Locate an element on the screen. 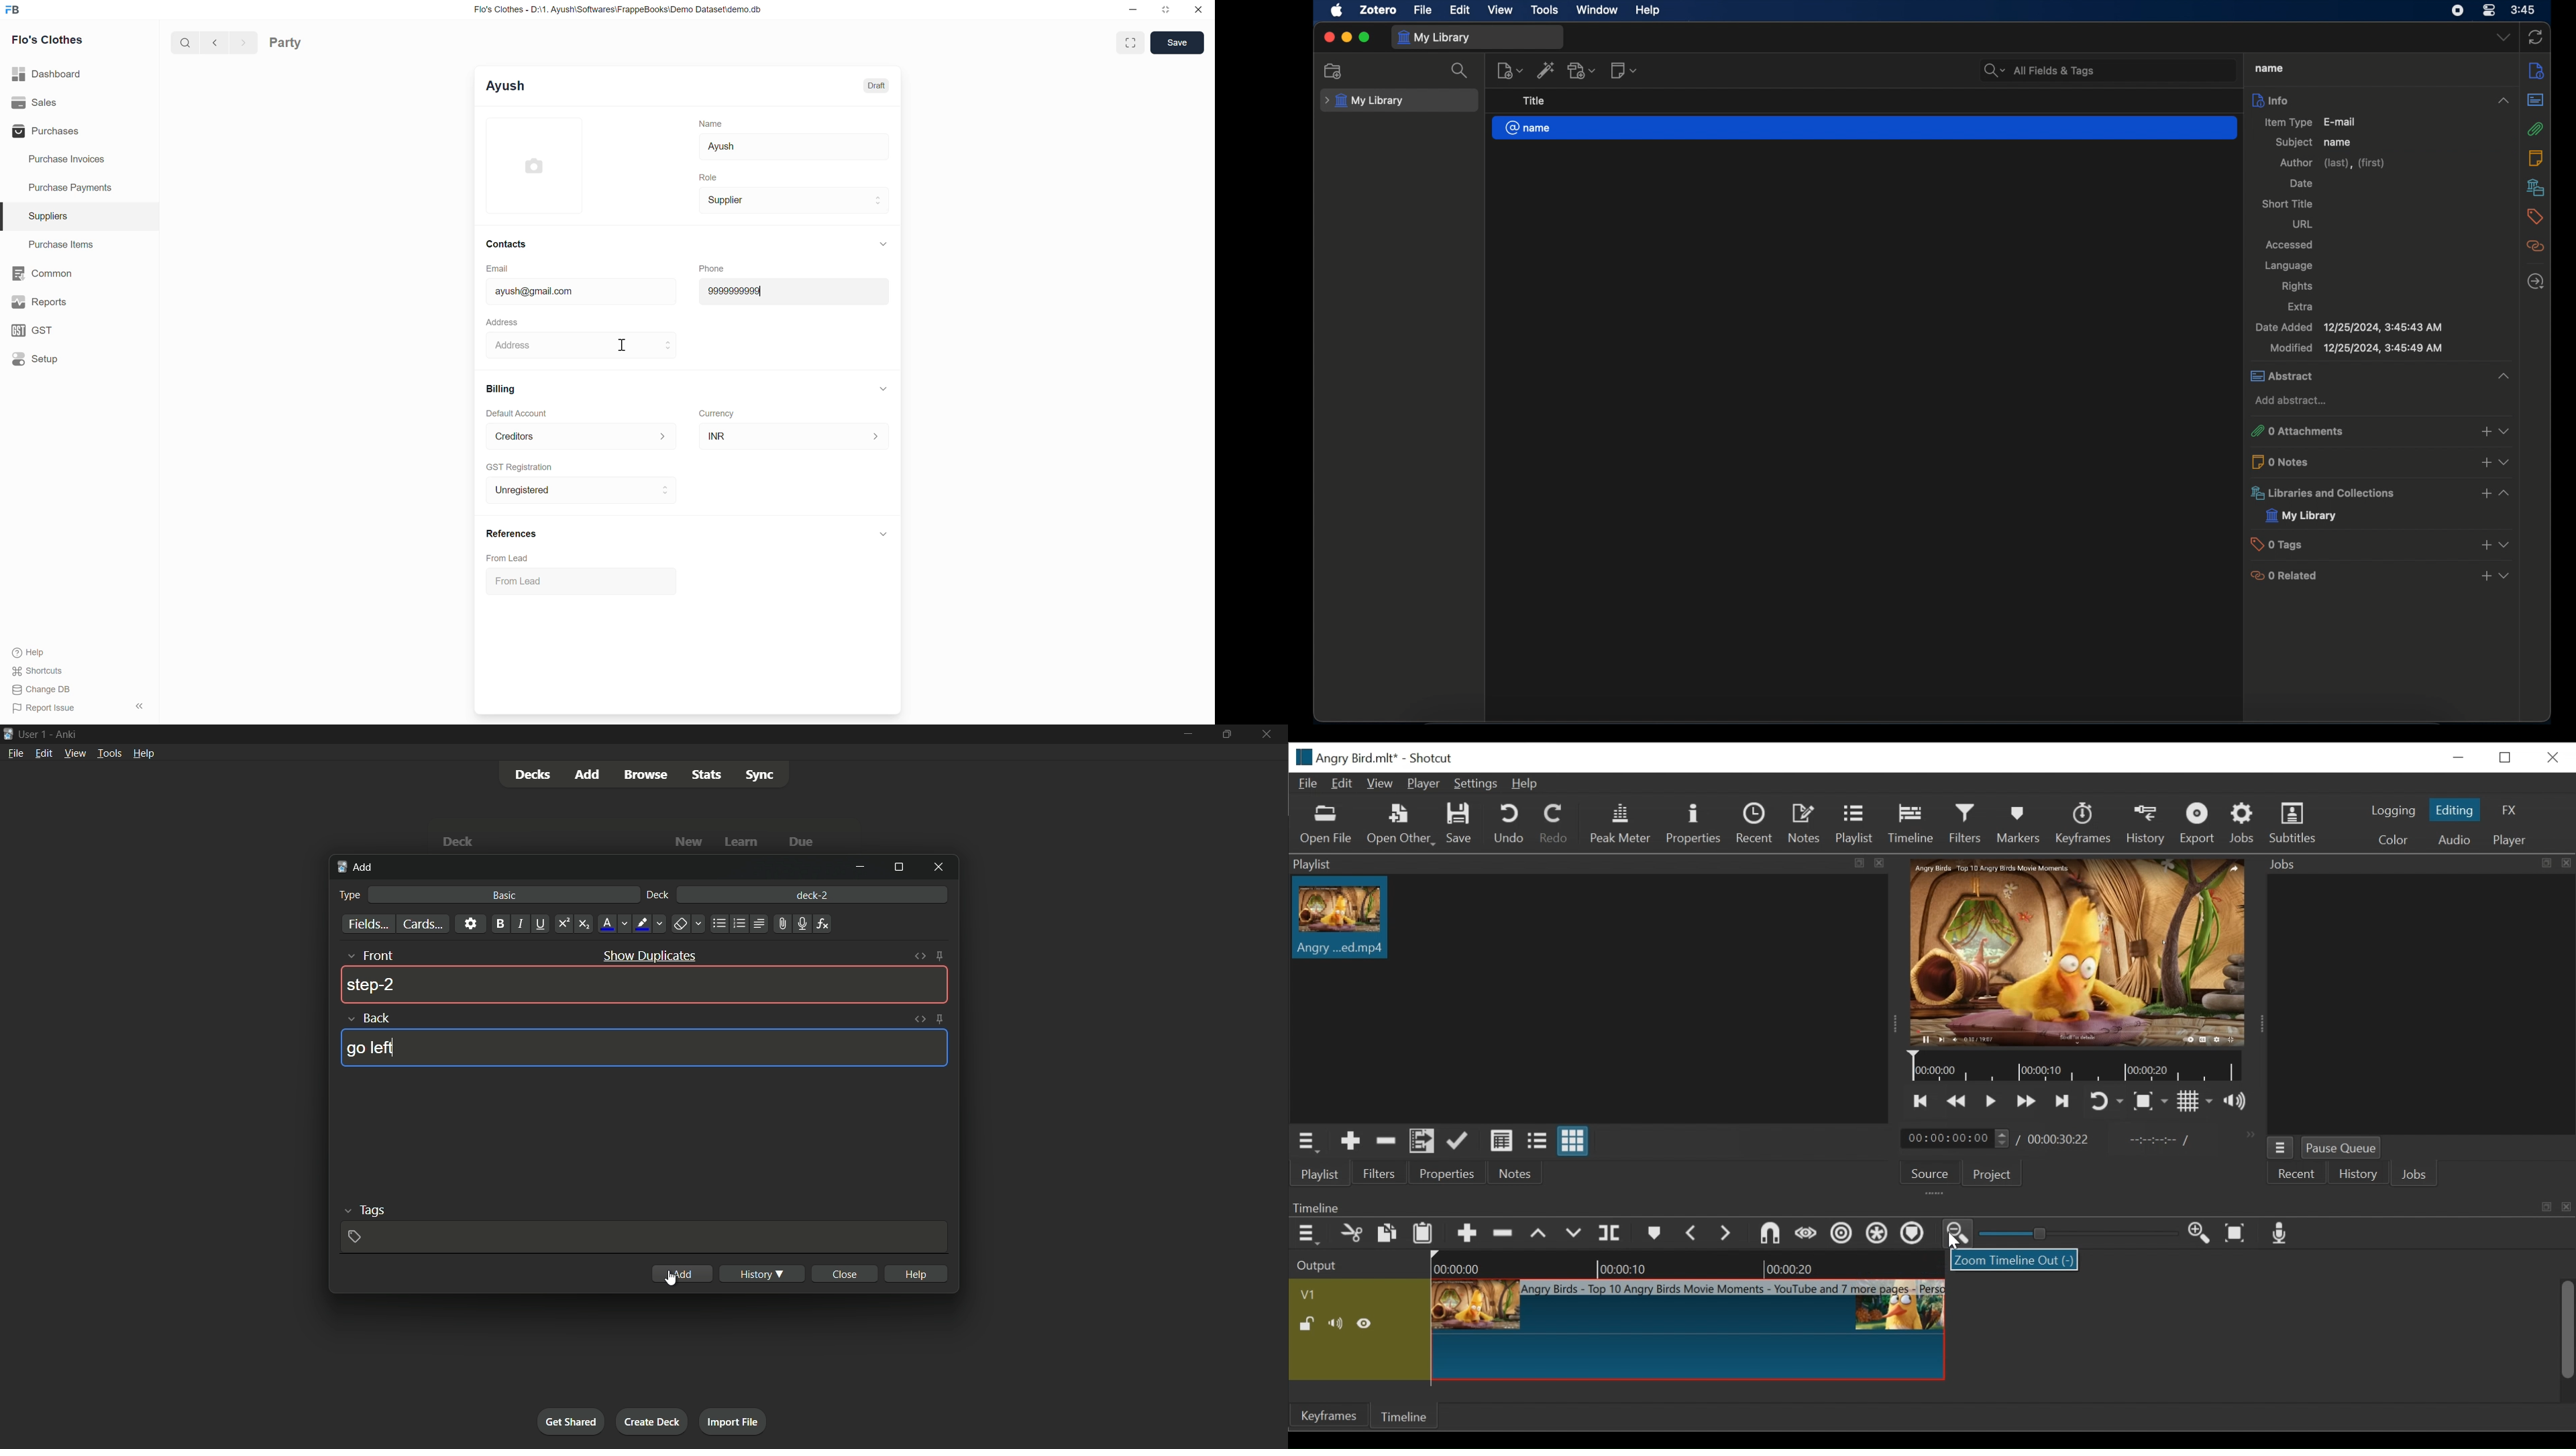 The image size is (2576, 1456). INR is located at coordinates (795, 436).